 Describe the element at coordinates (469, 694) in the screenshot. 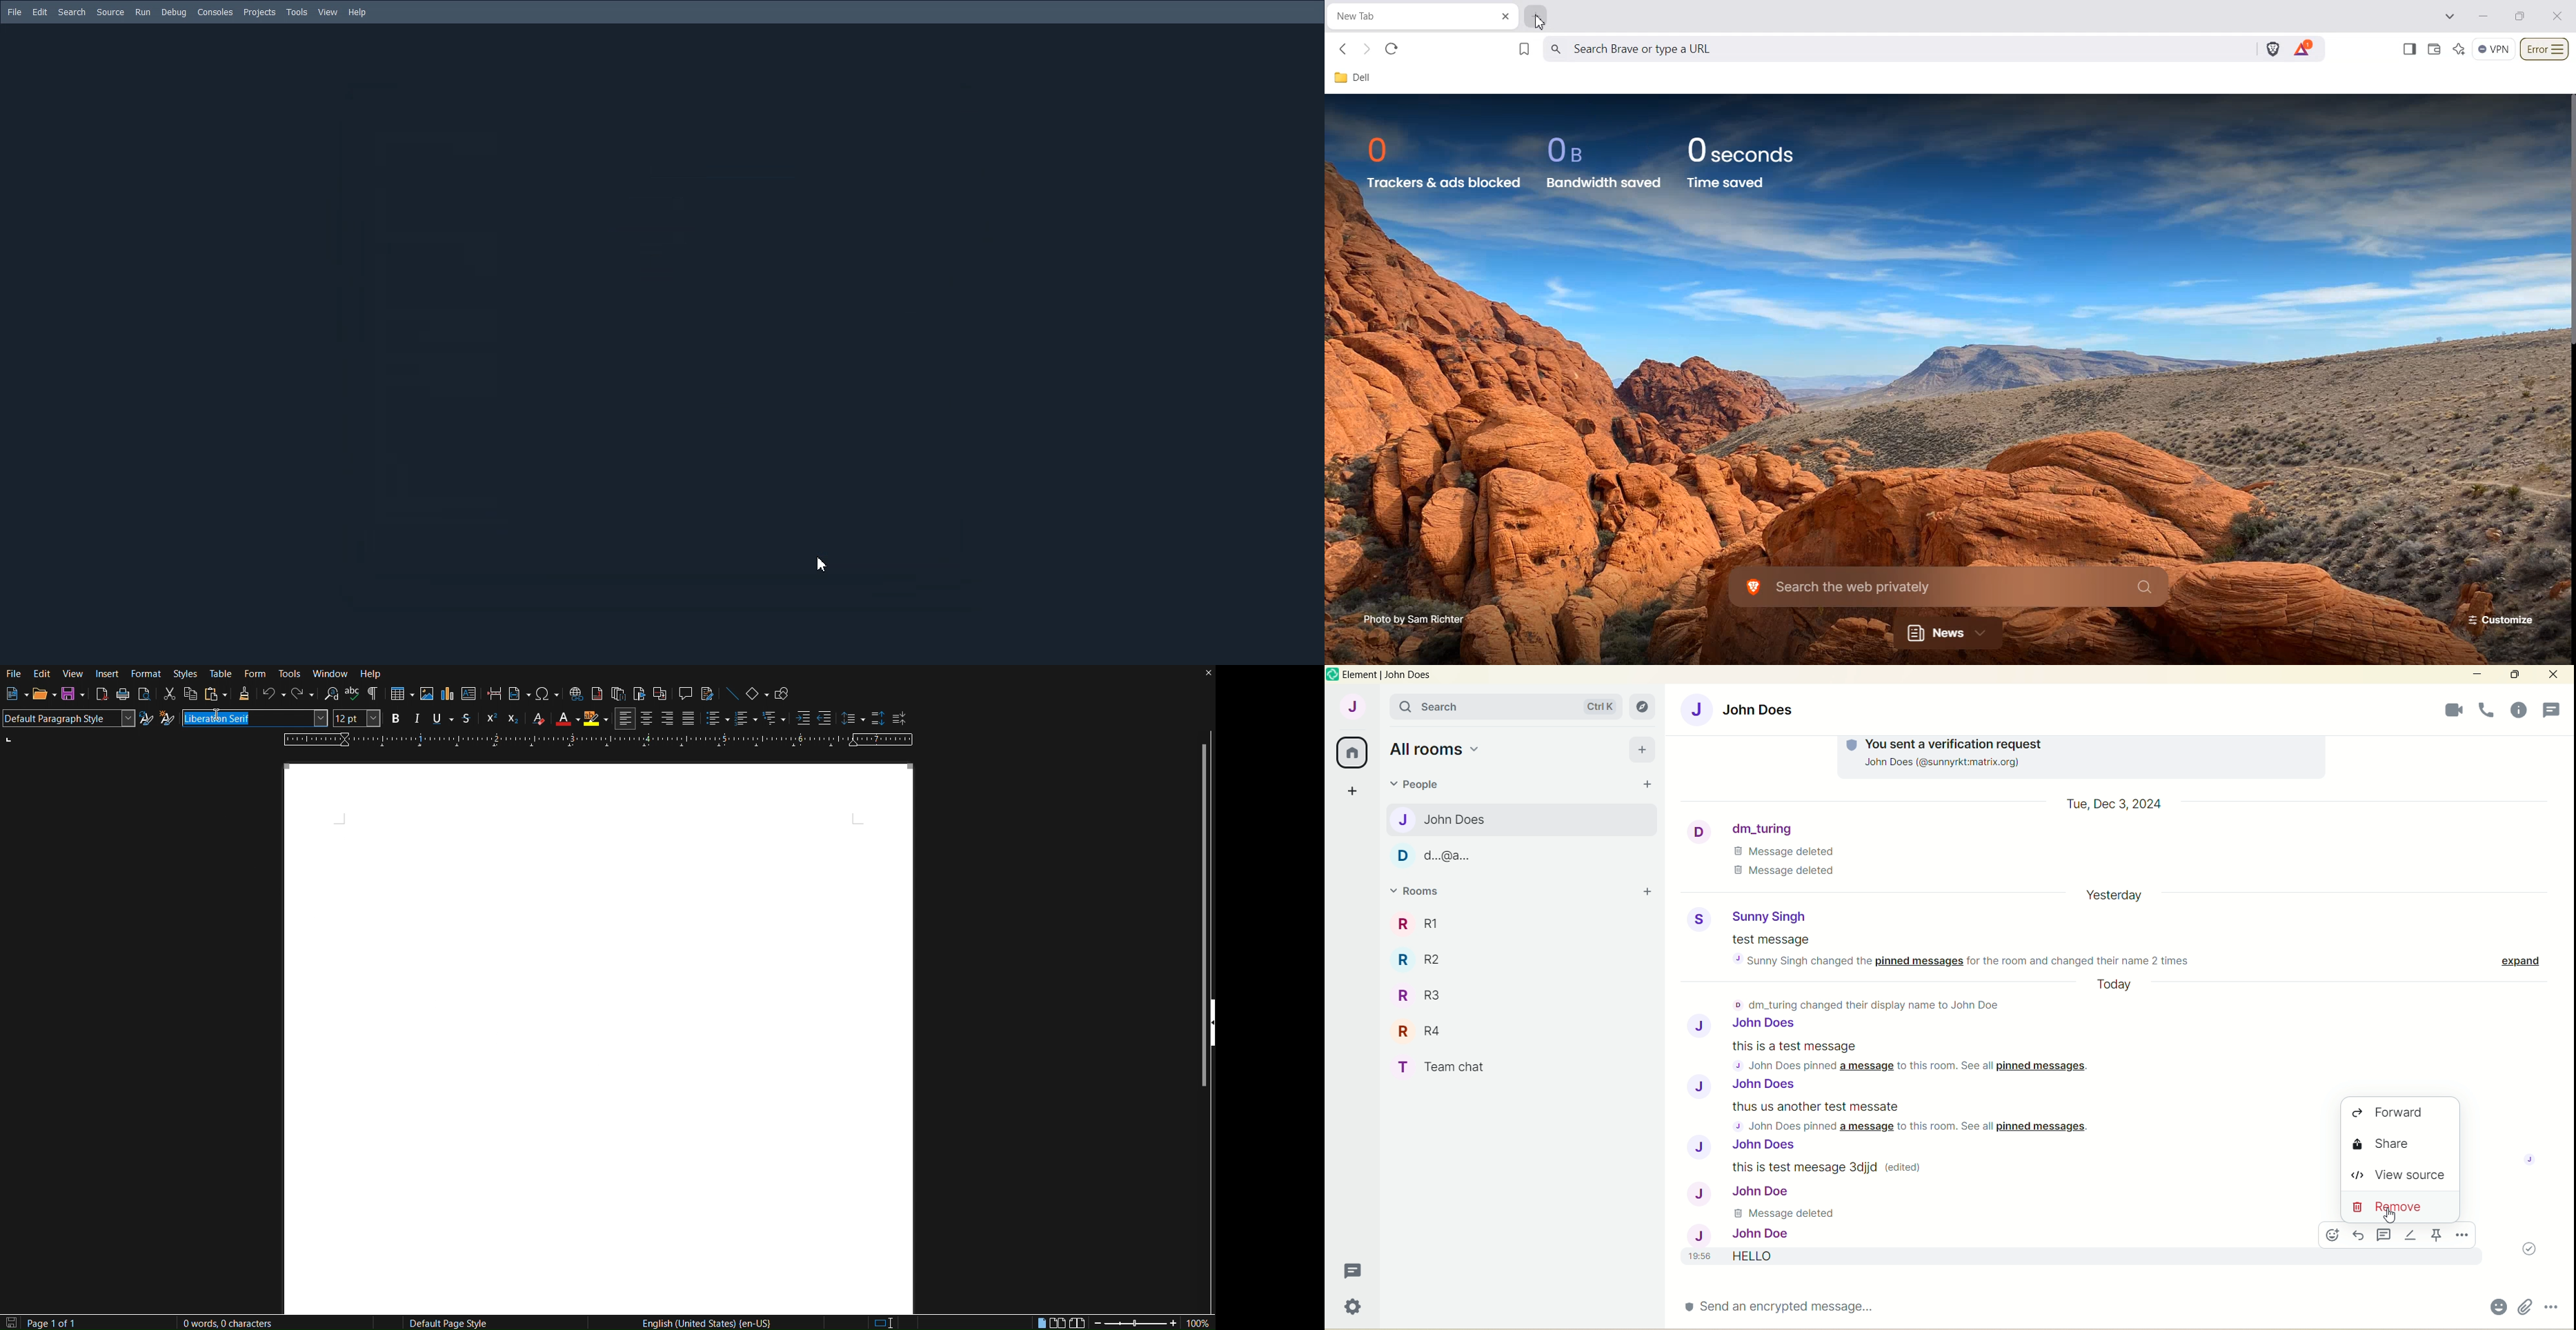

I see `Insert textbox` at that location.